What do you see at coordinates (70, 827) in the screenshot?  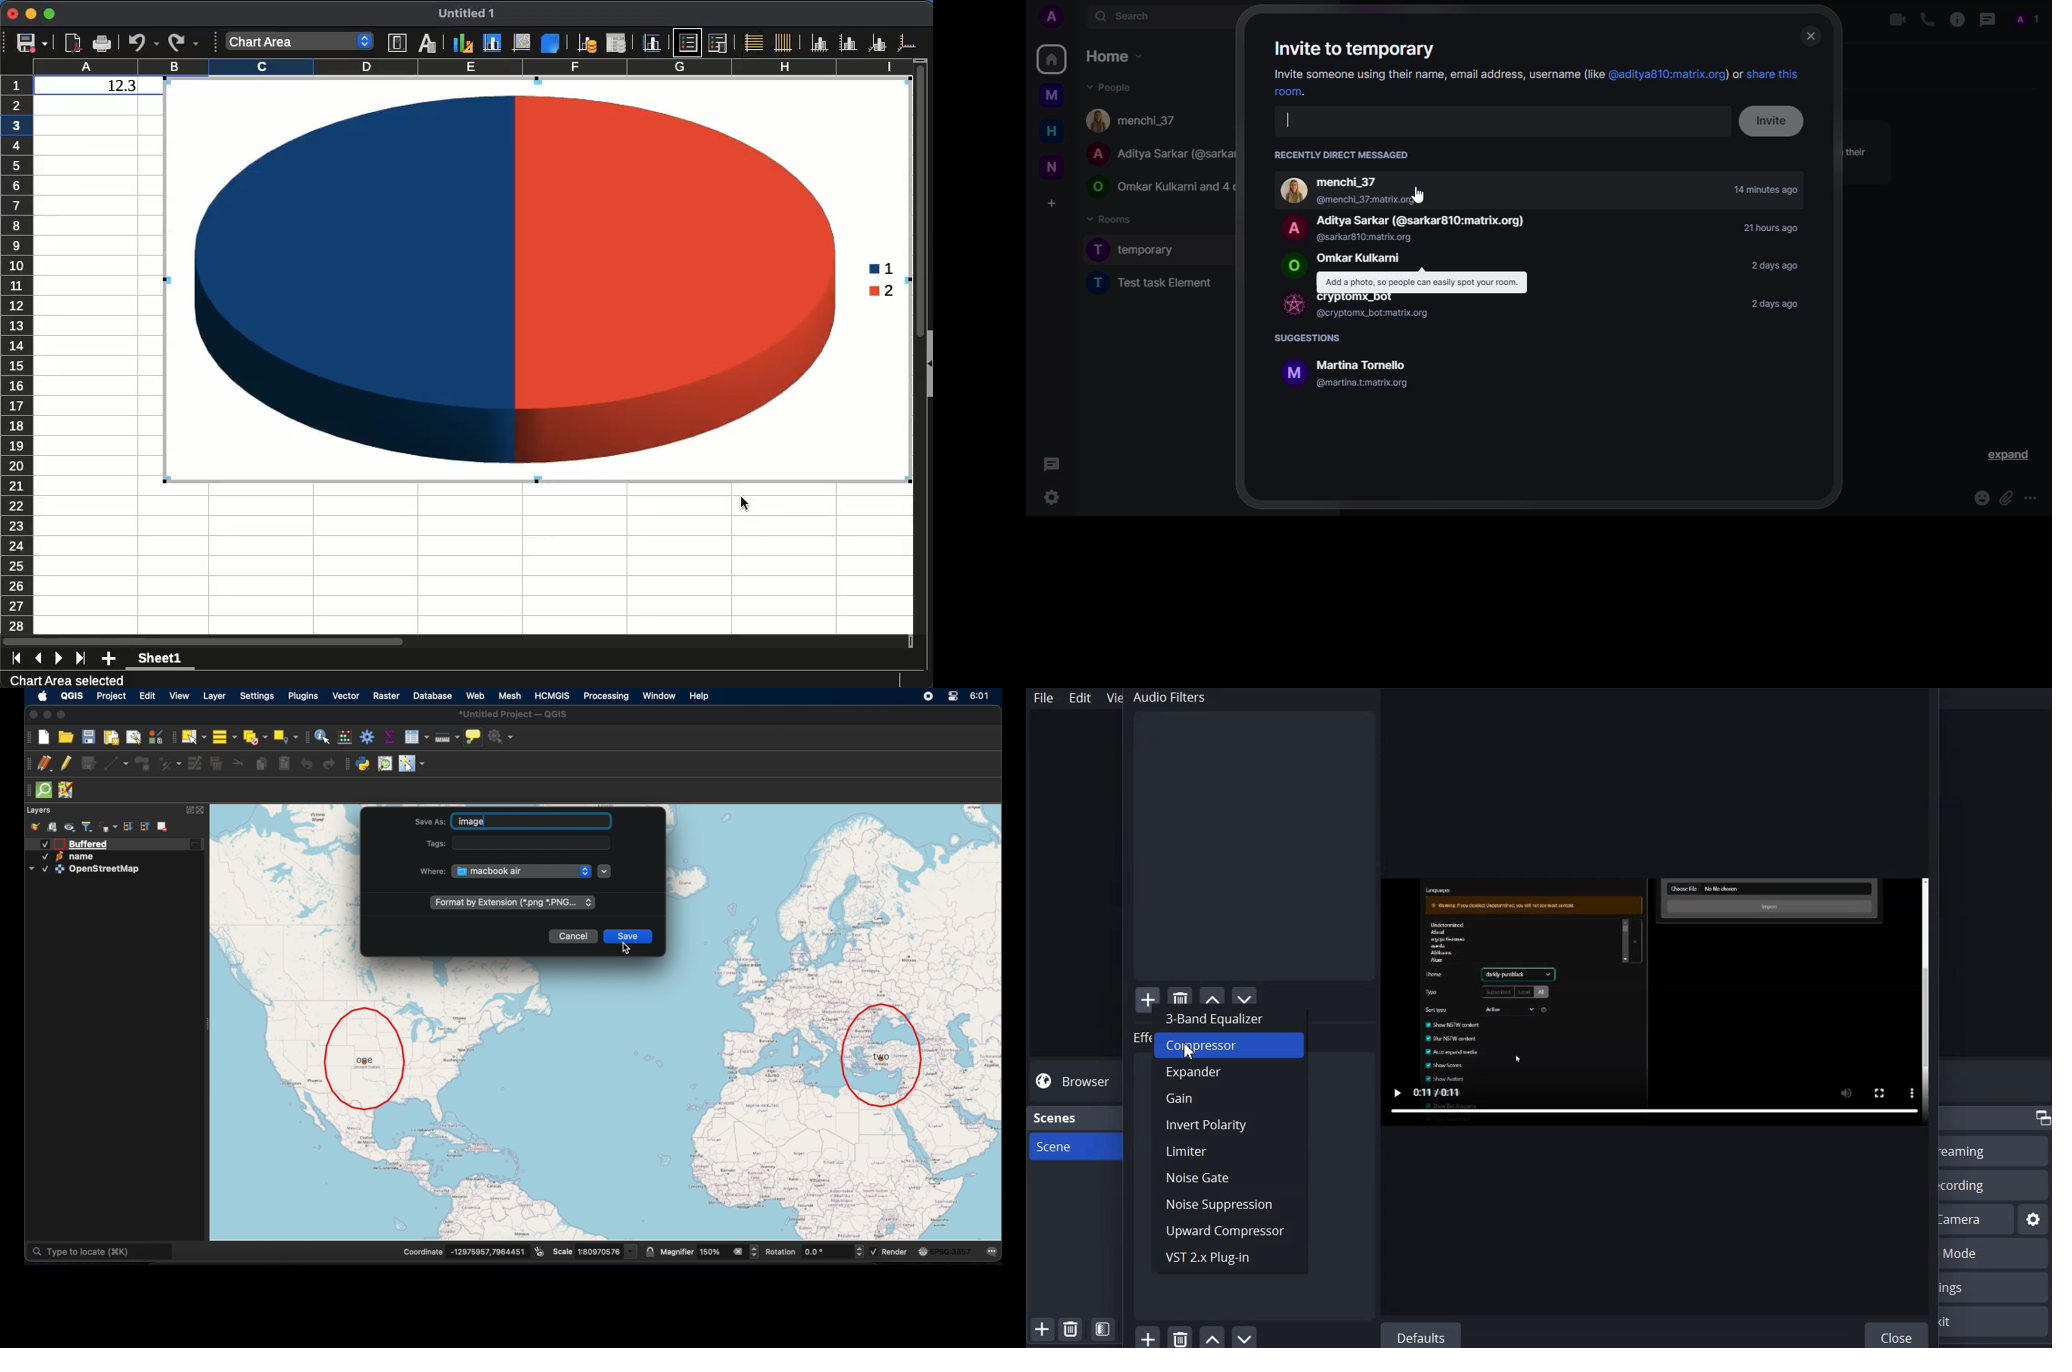 I see `manage map theme` at bounding box center [70, 827].